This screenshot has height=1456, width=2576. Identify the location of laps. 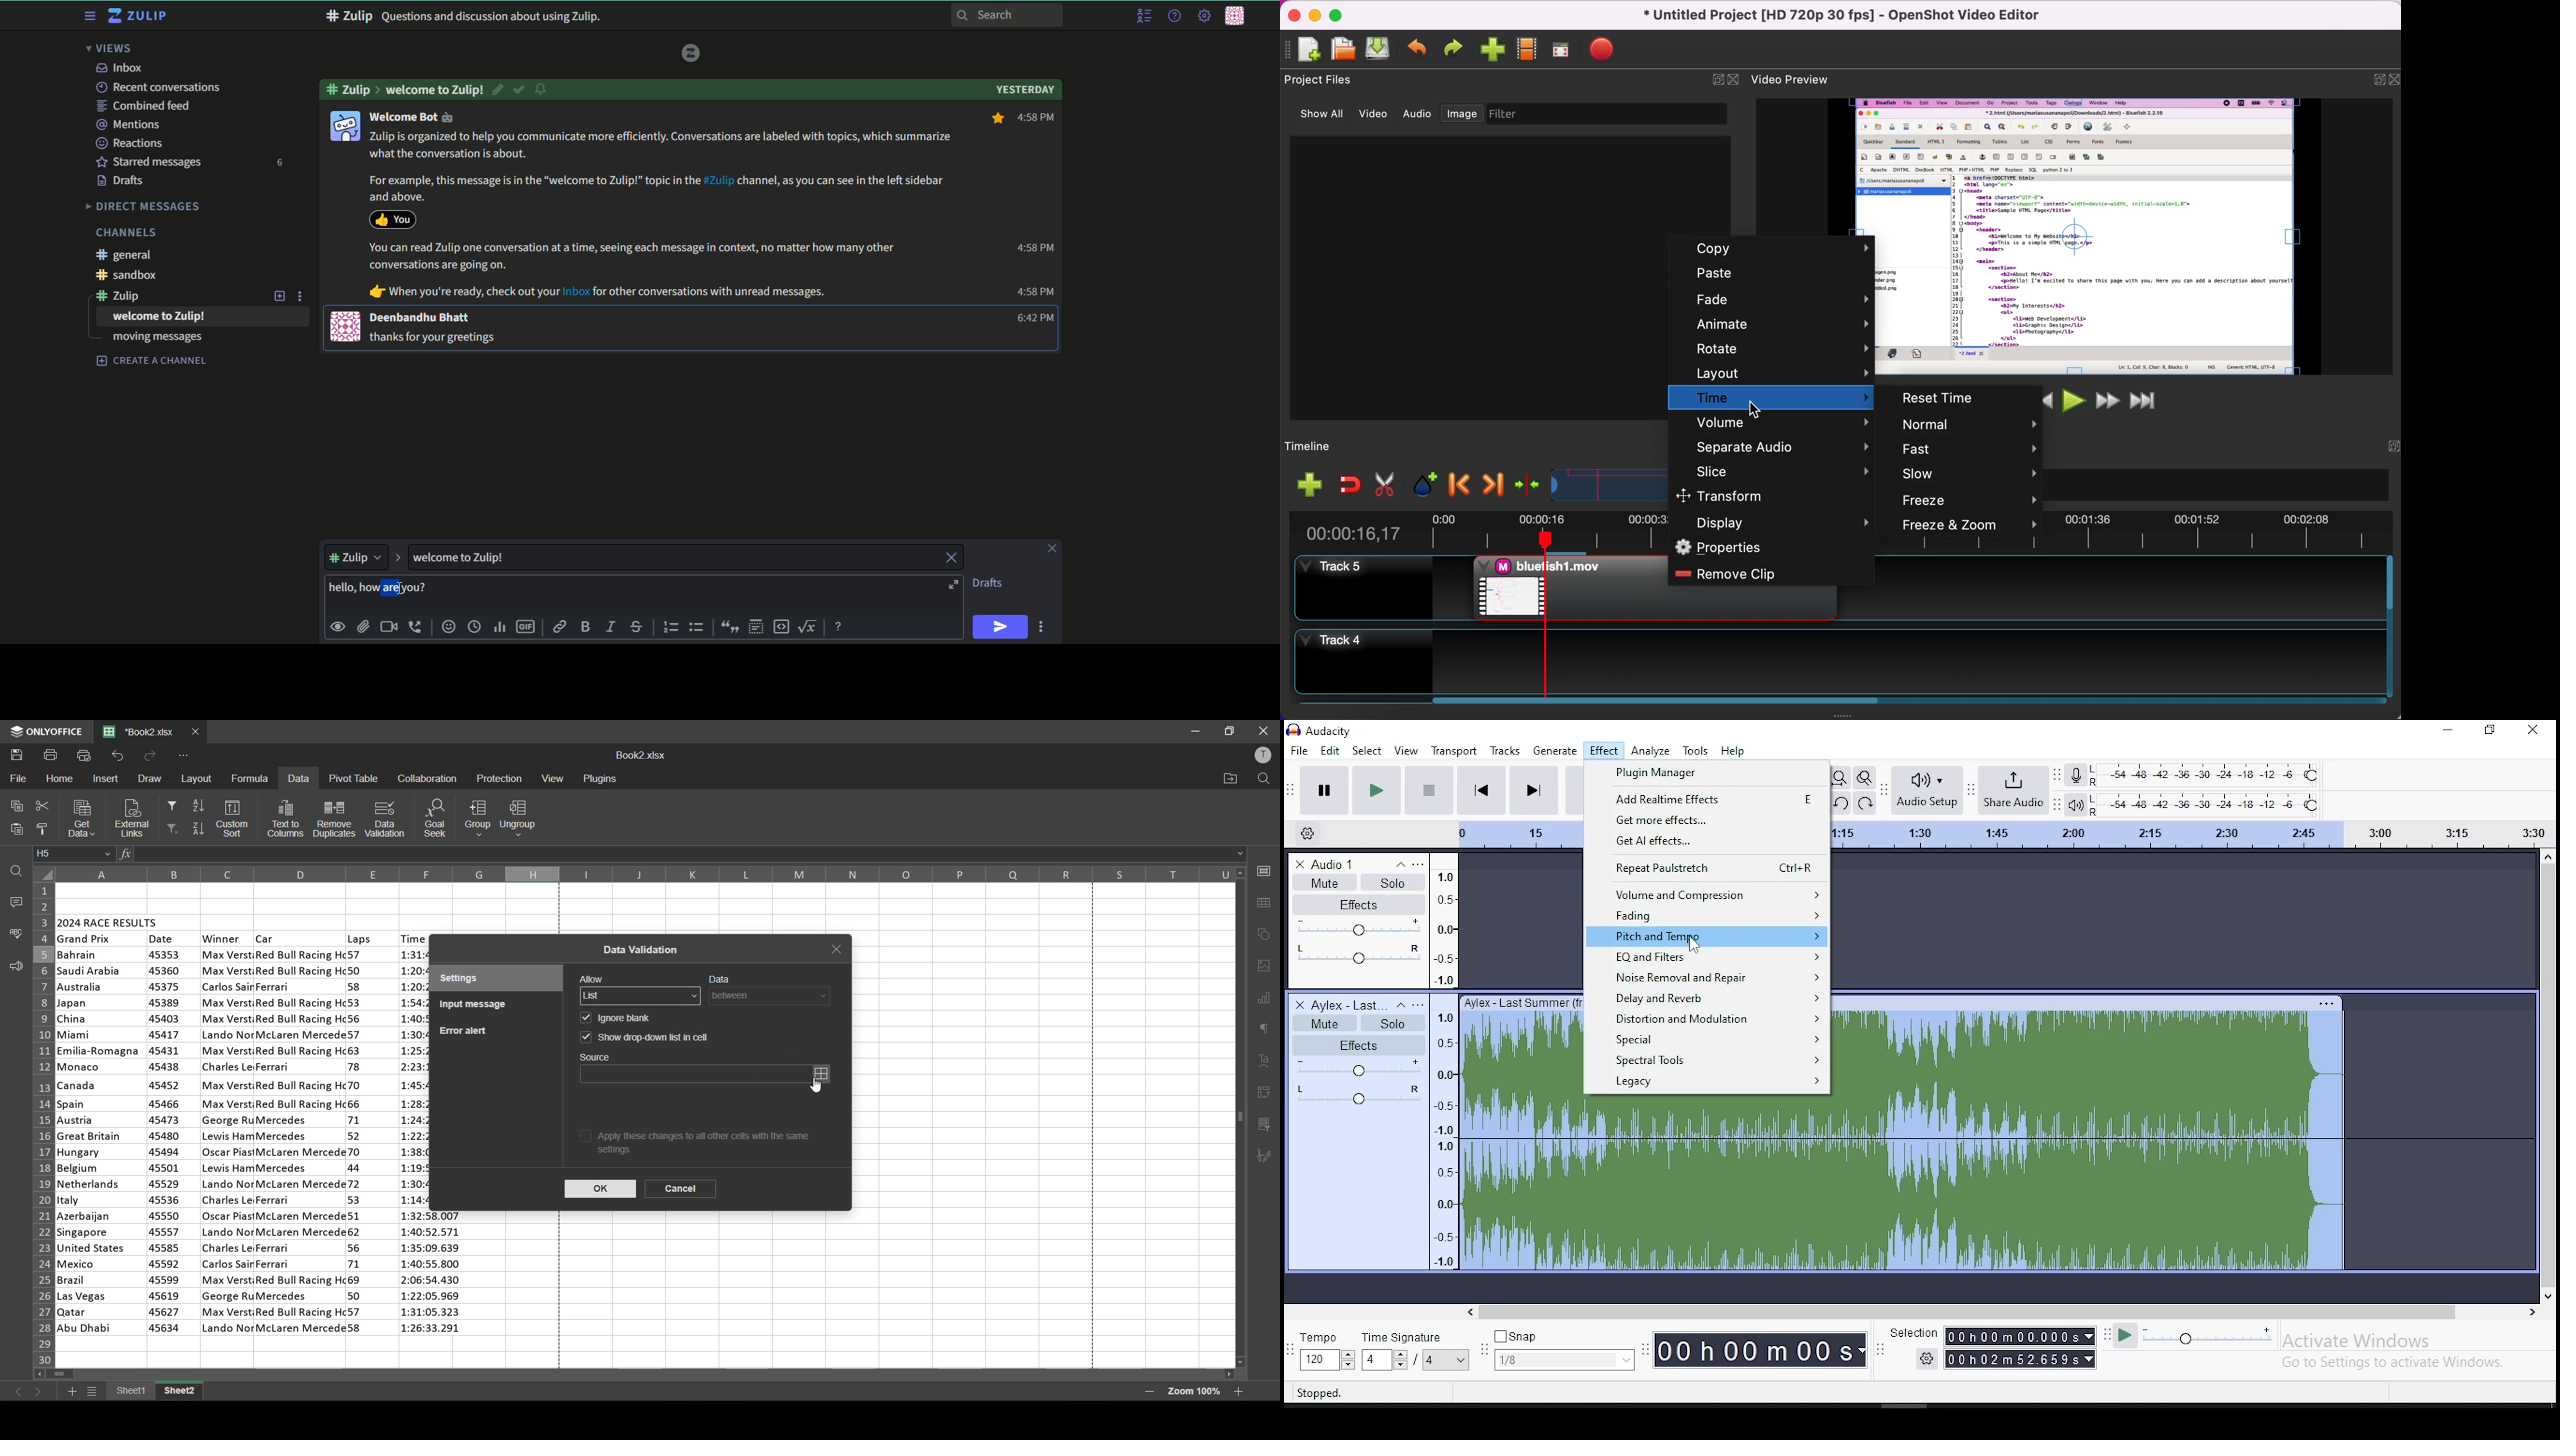
(357, 1143).